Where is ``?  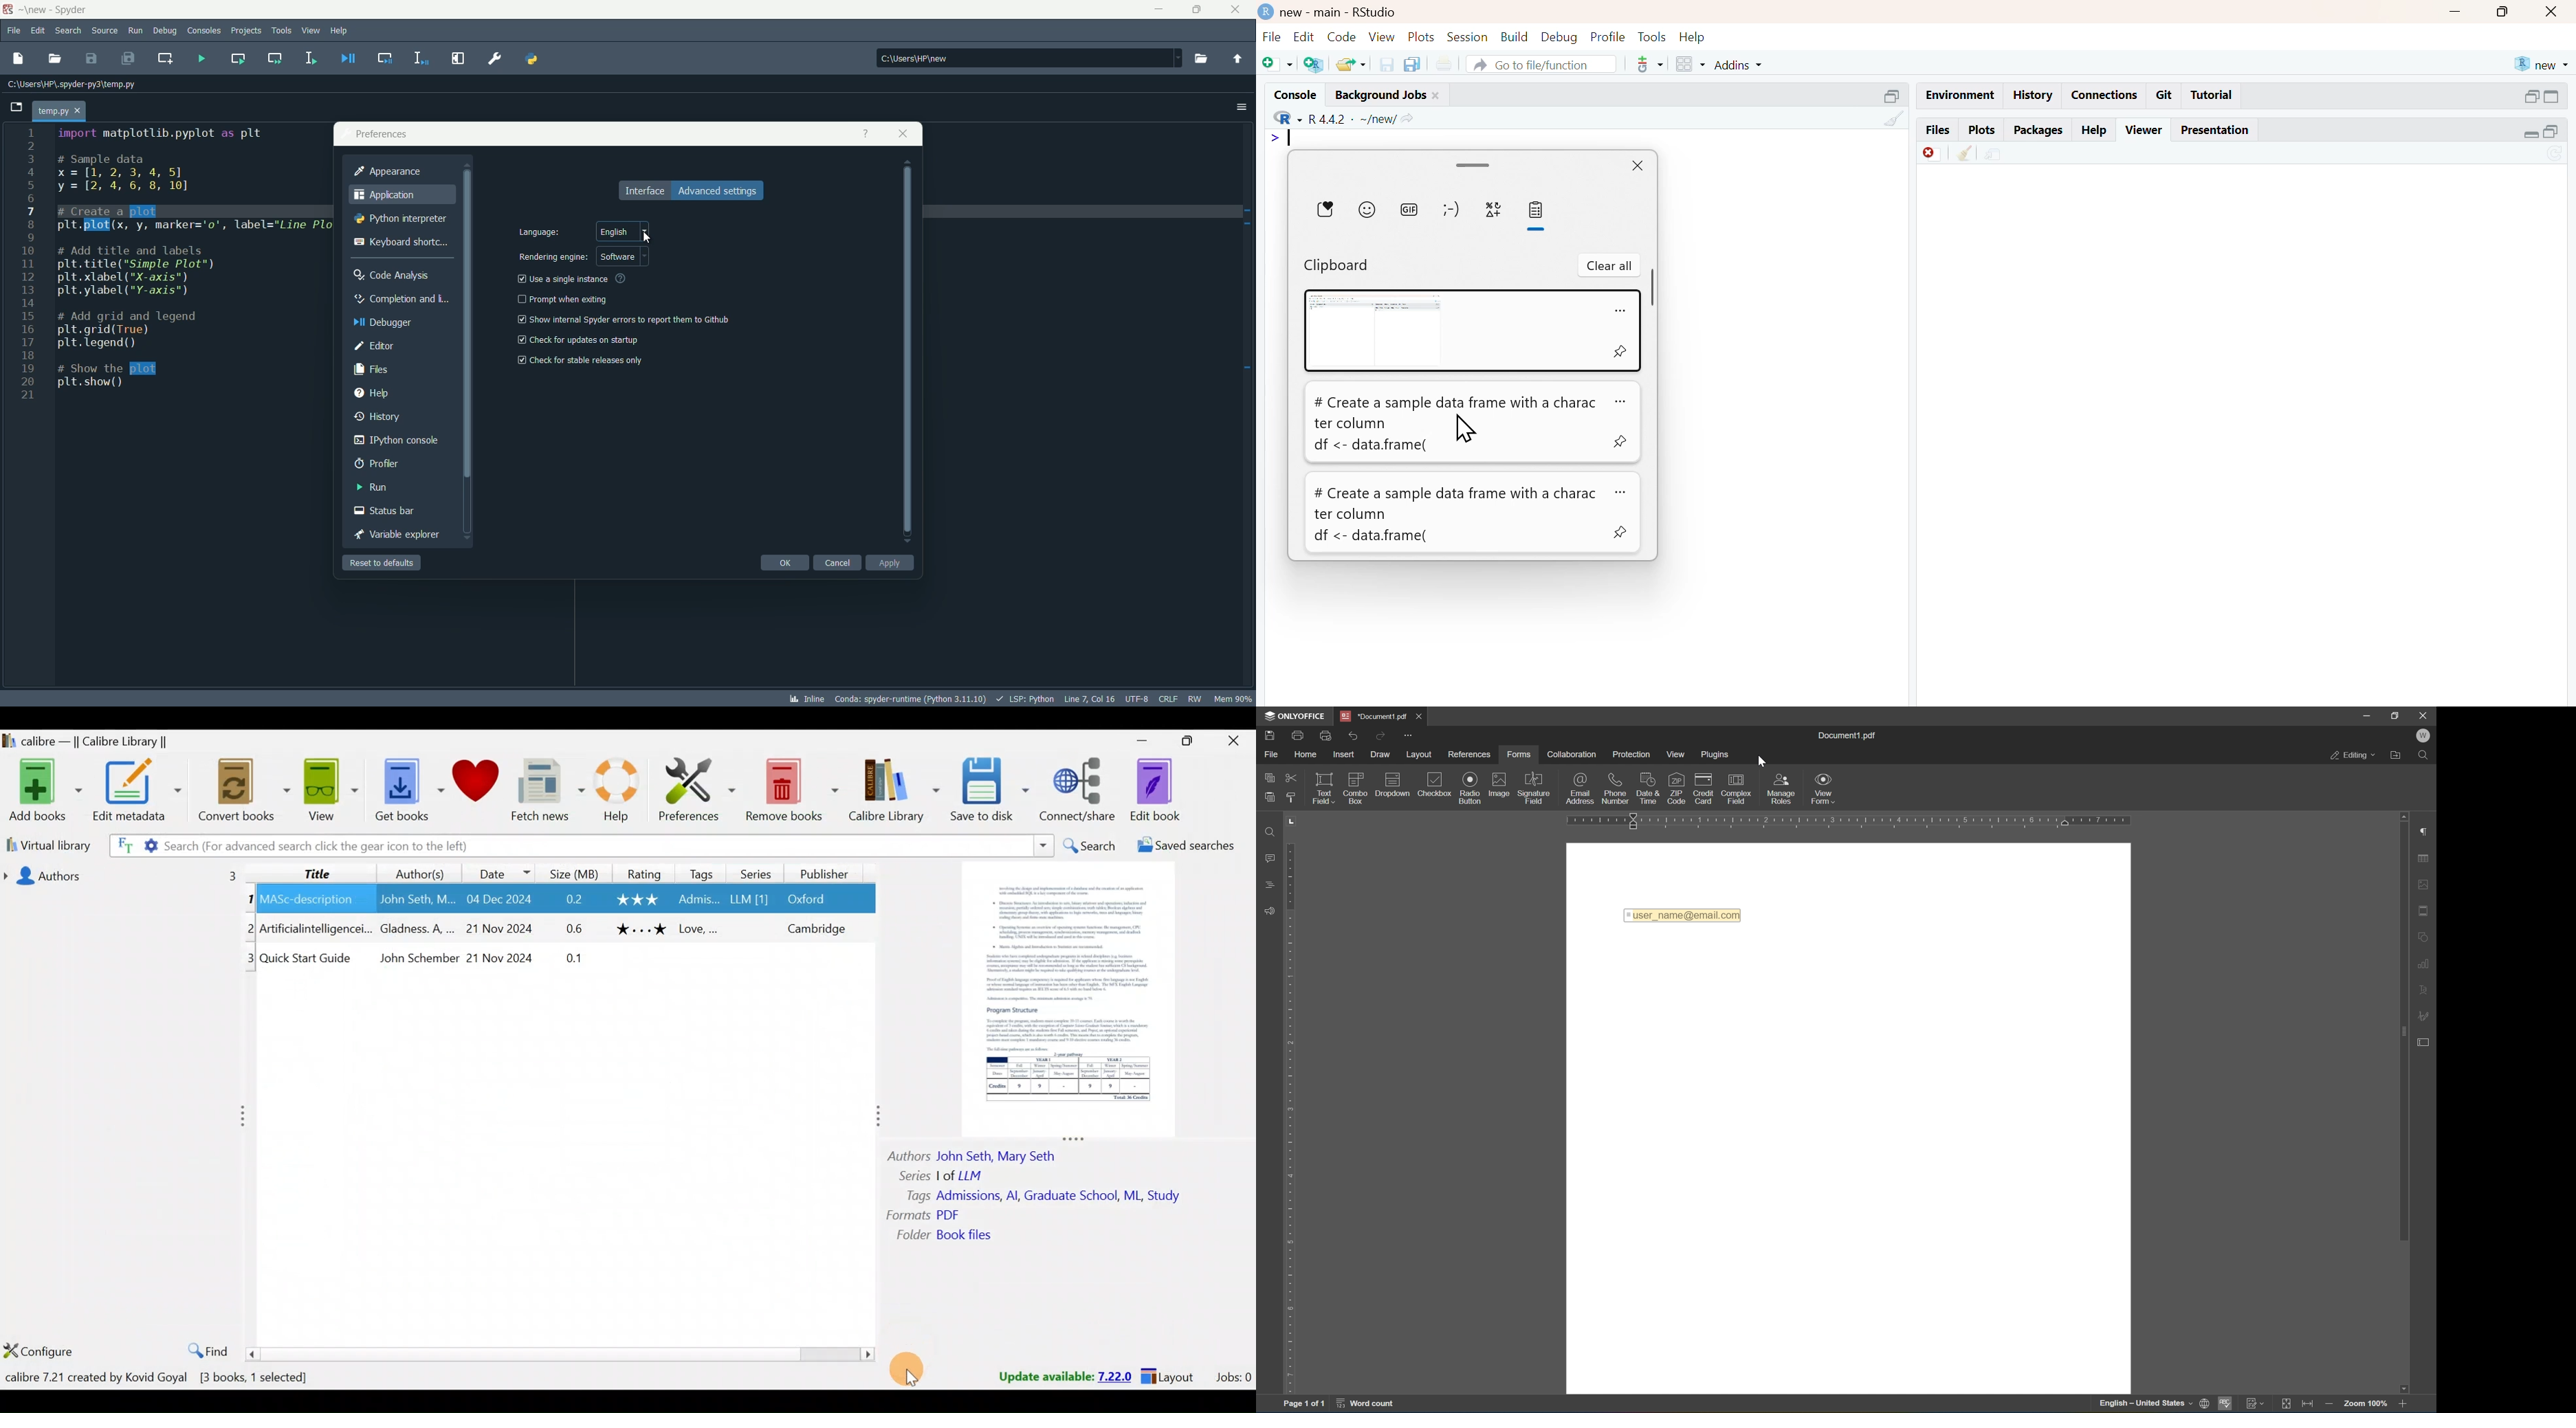  is located at coordinates (575, 960).